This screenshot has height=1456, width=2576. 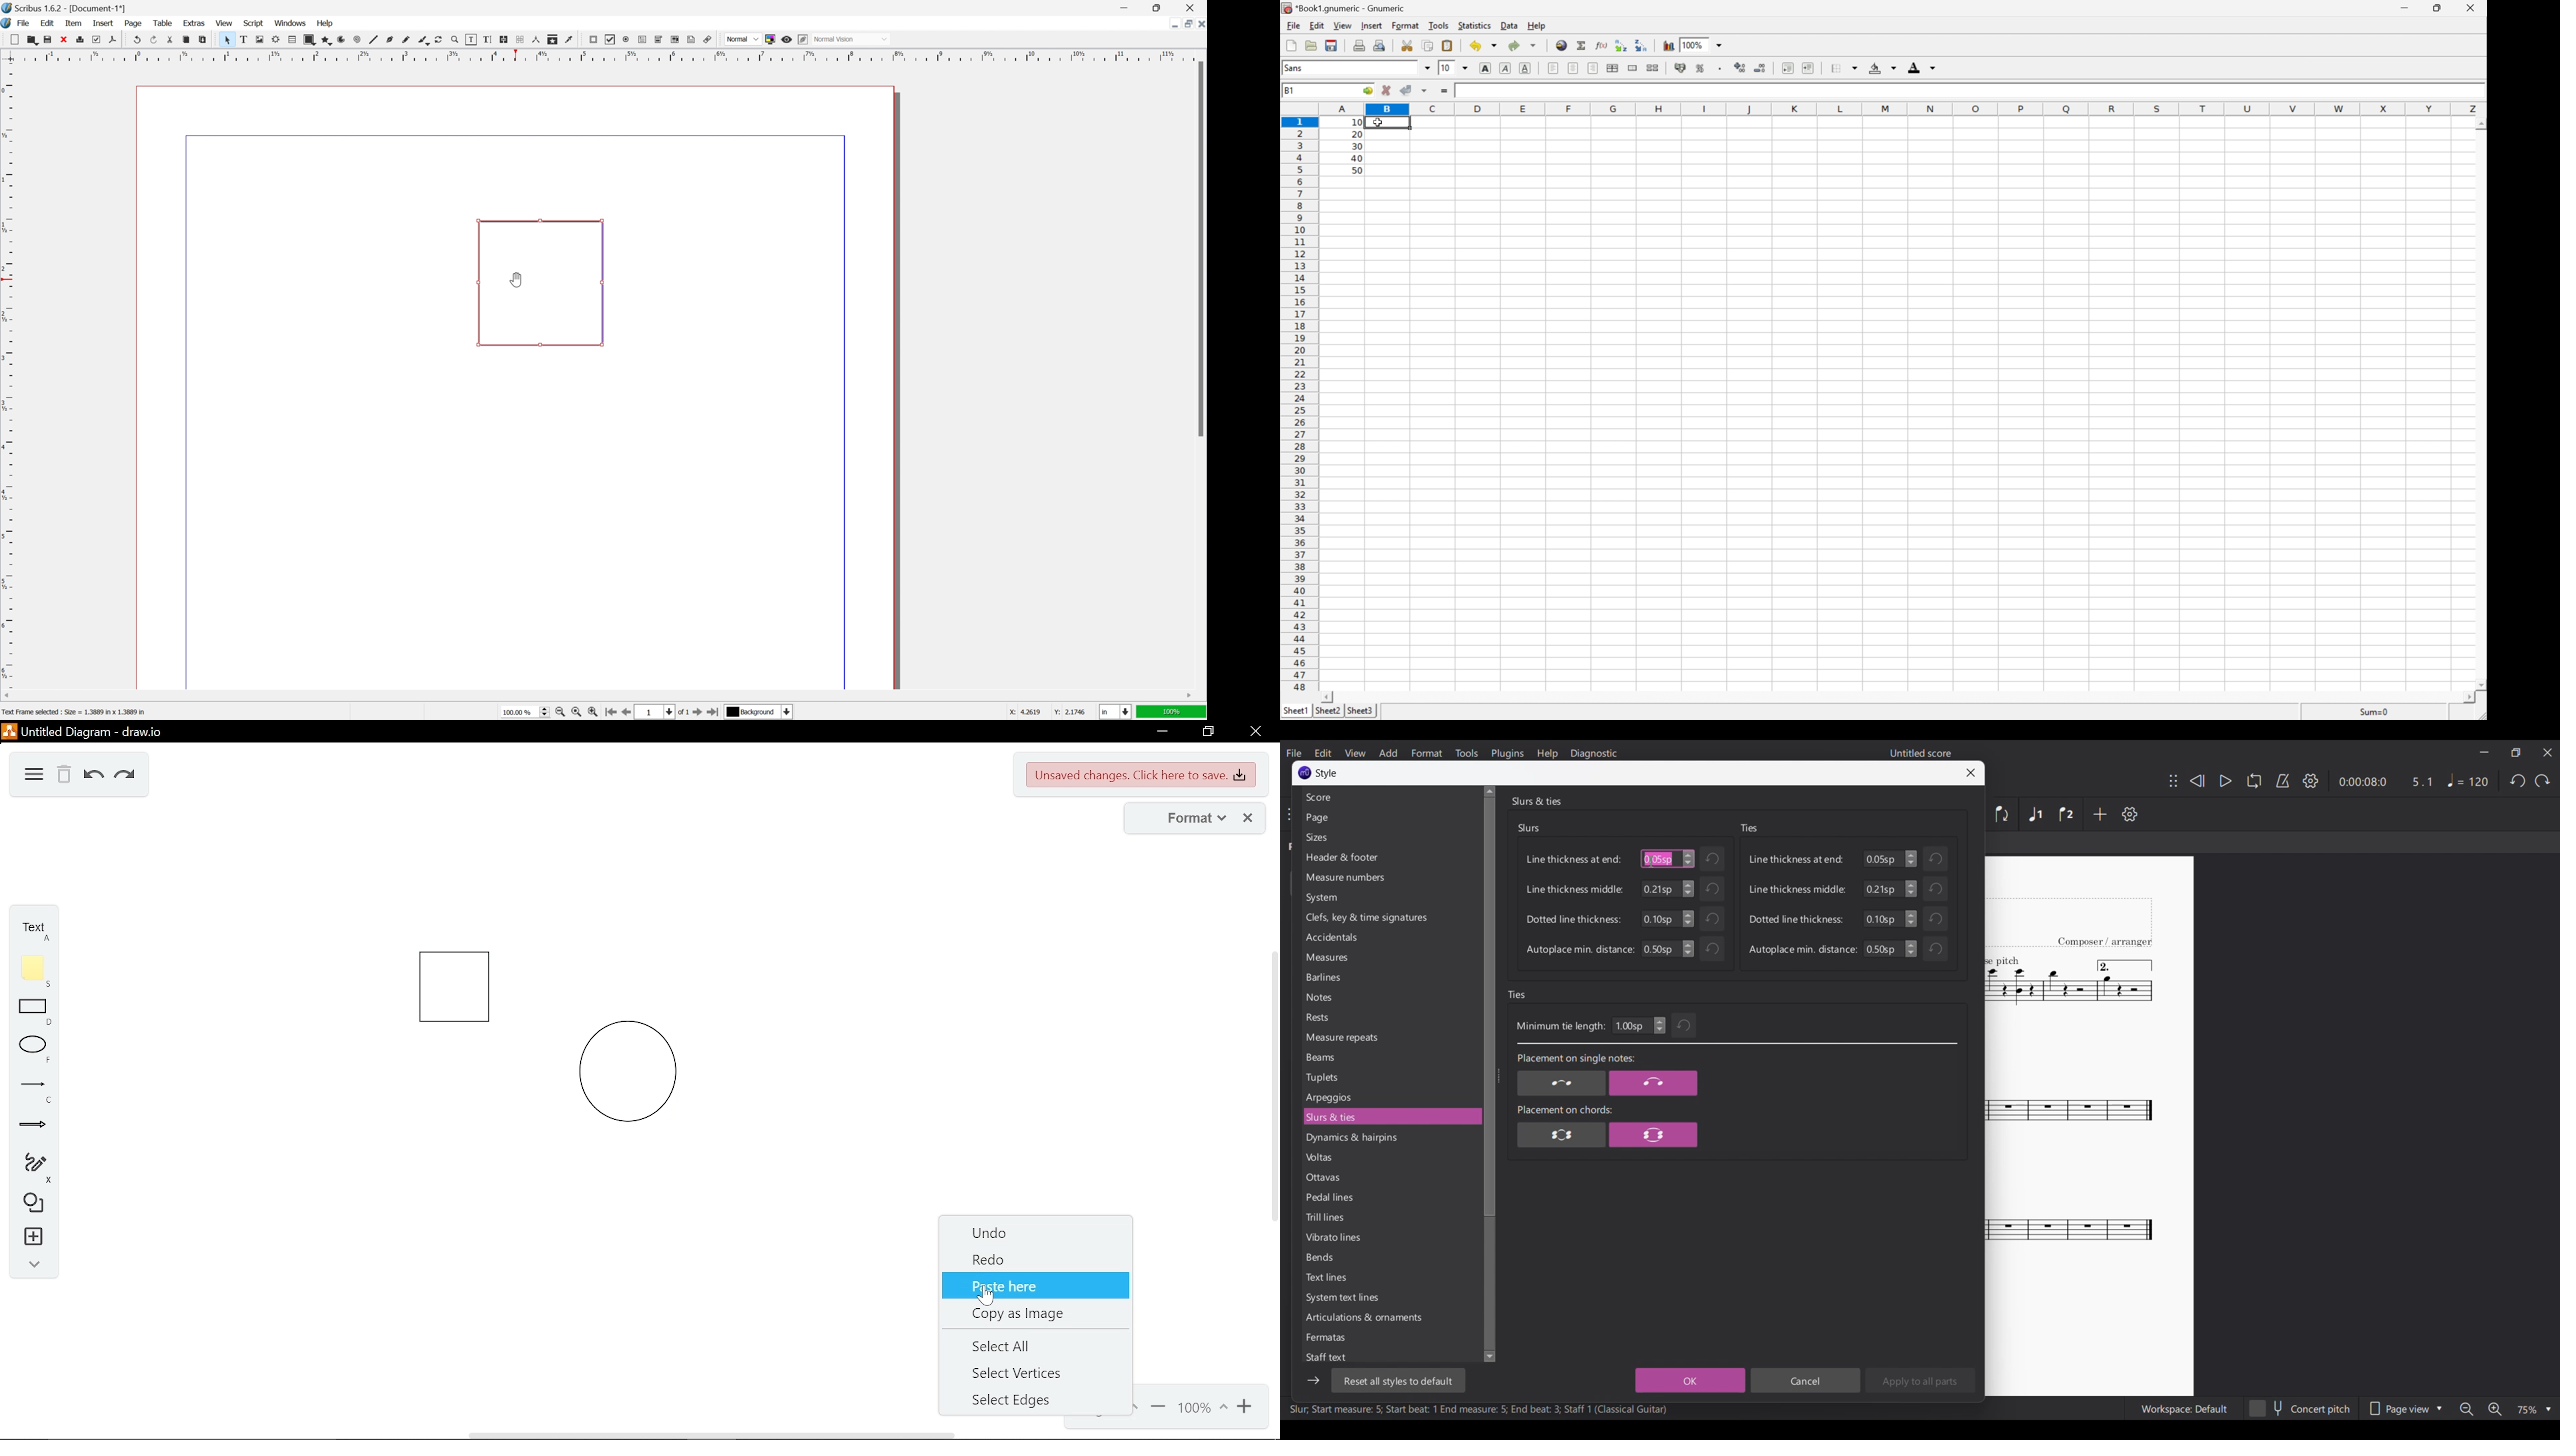 What do you see at coordinates (1797, 919) in the screenshot?
I see `Dotted line thickness` at bounding box center [1797, 919].